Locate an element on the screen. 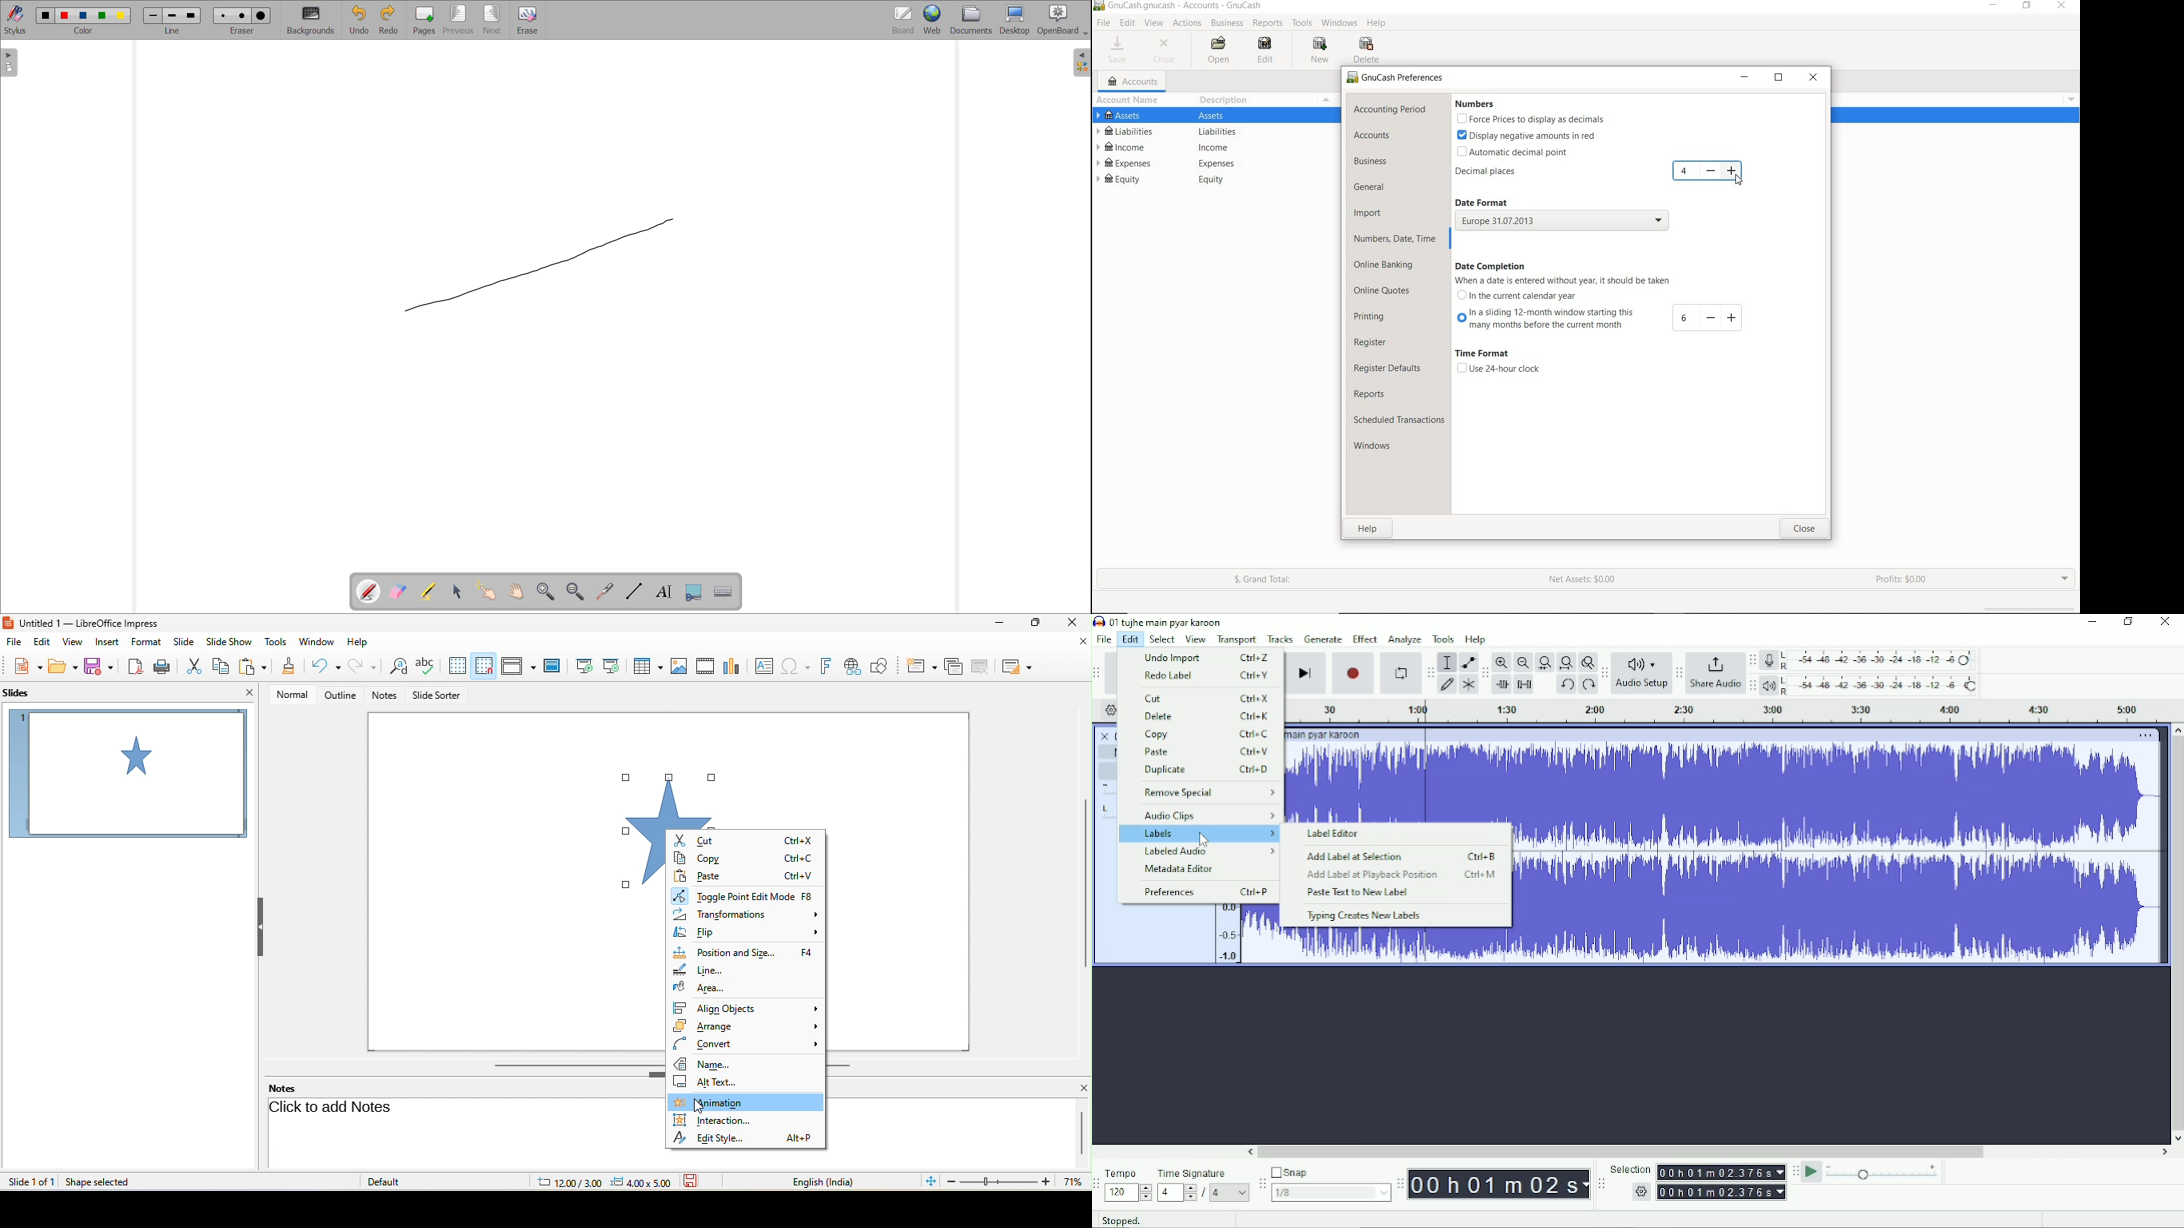 This screenshot has height=1232, width=2184. close is located at coordinates (1080, 643).